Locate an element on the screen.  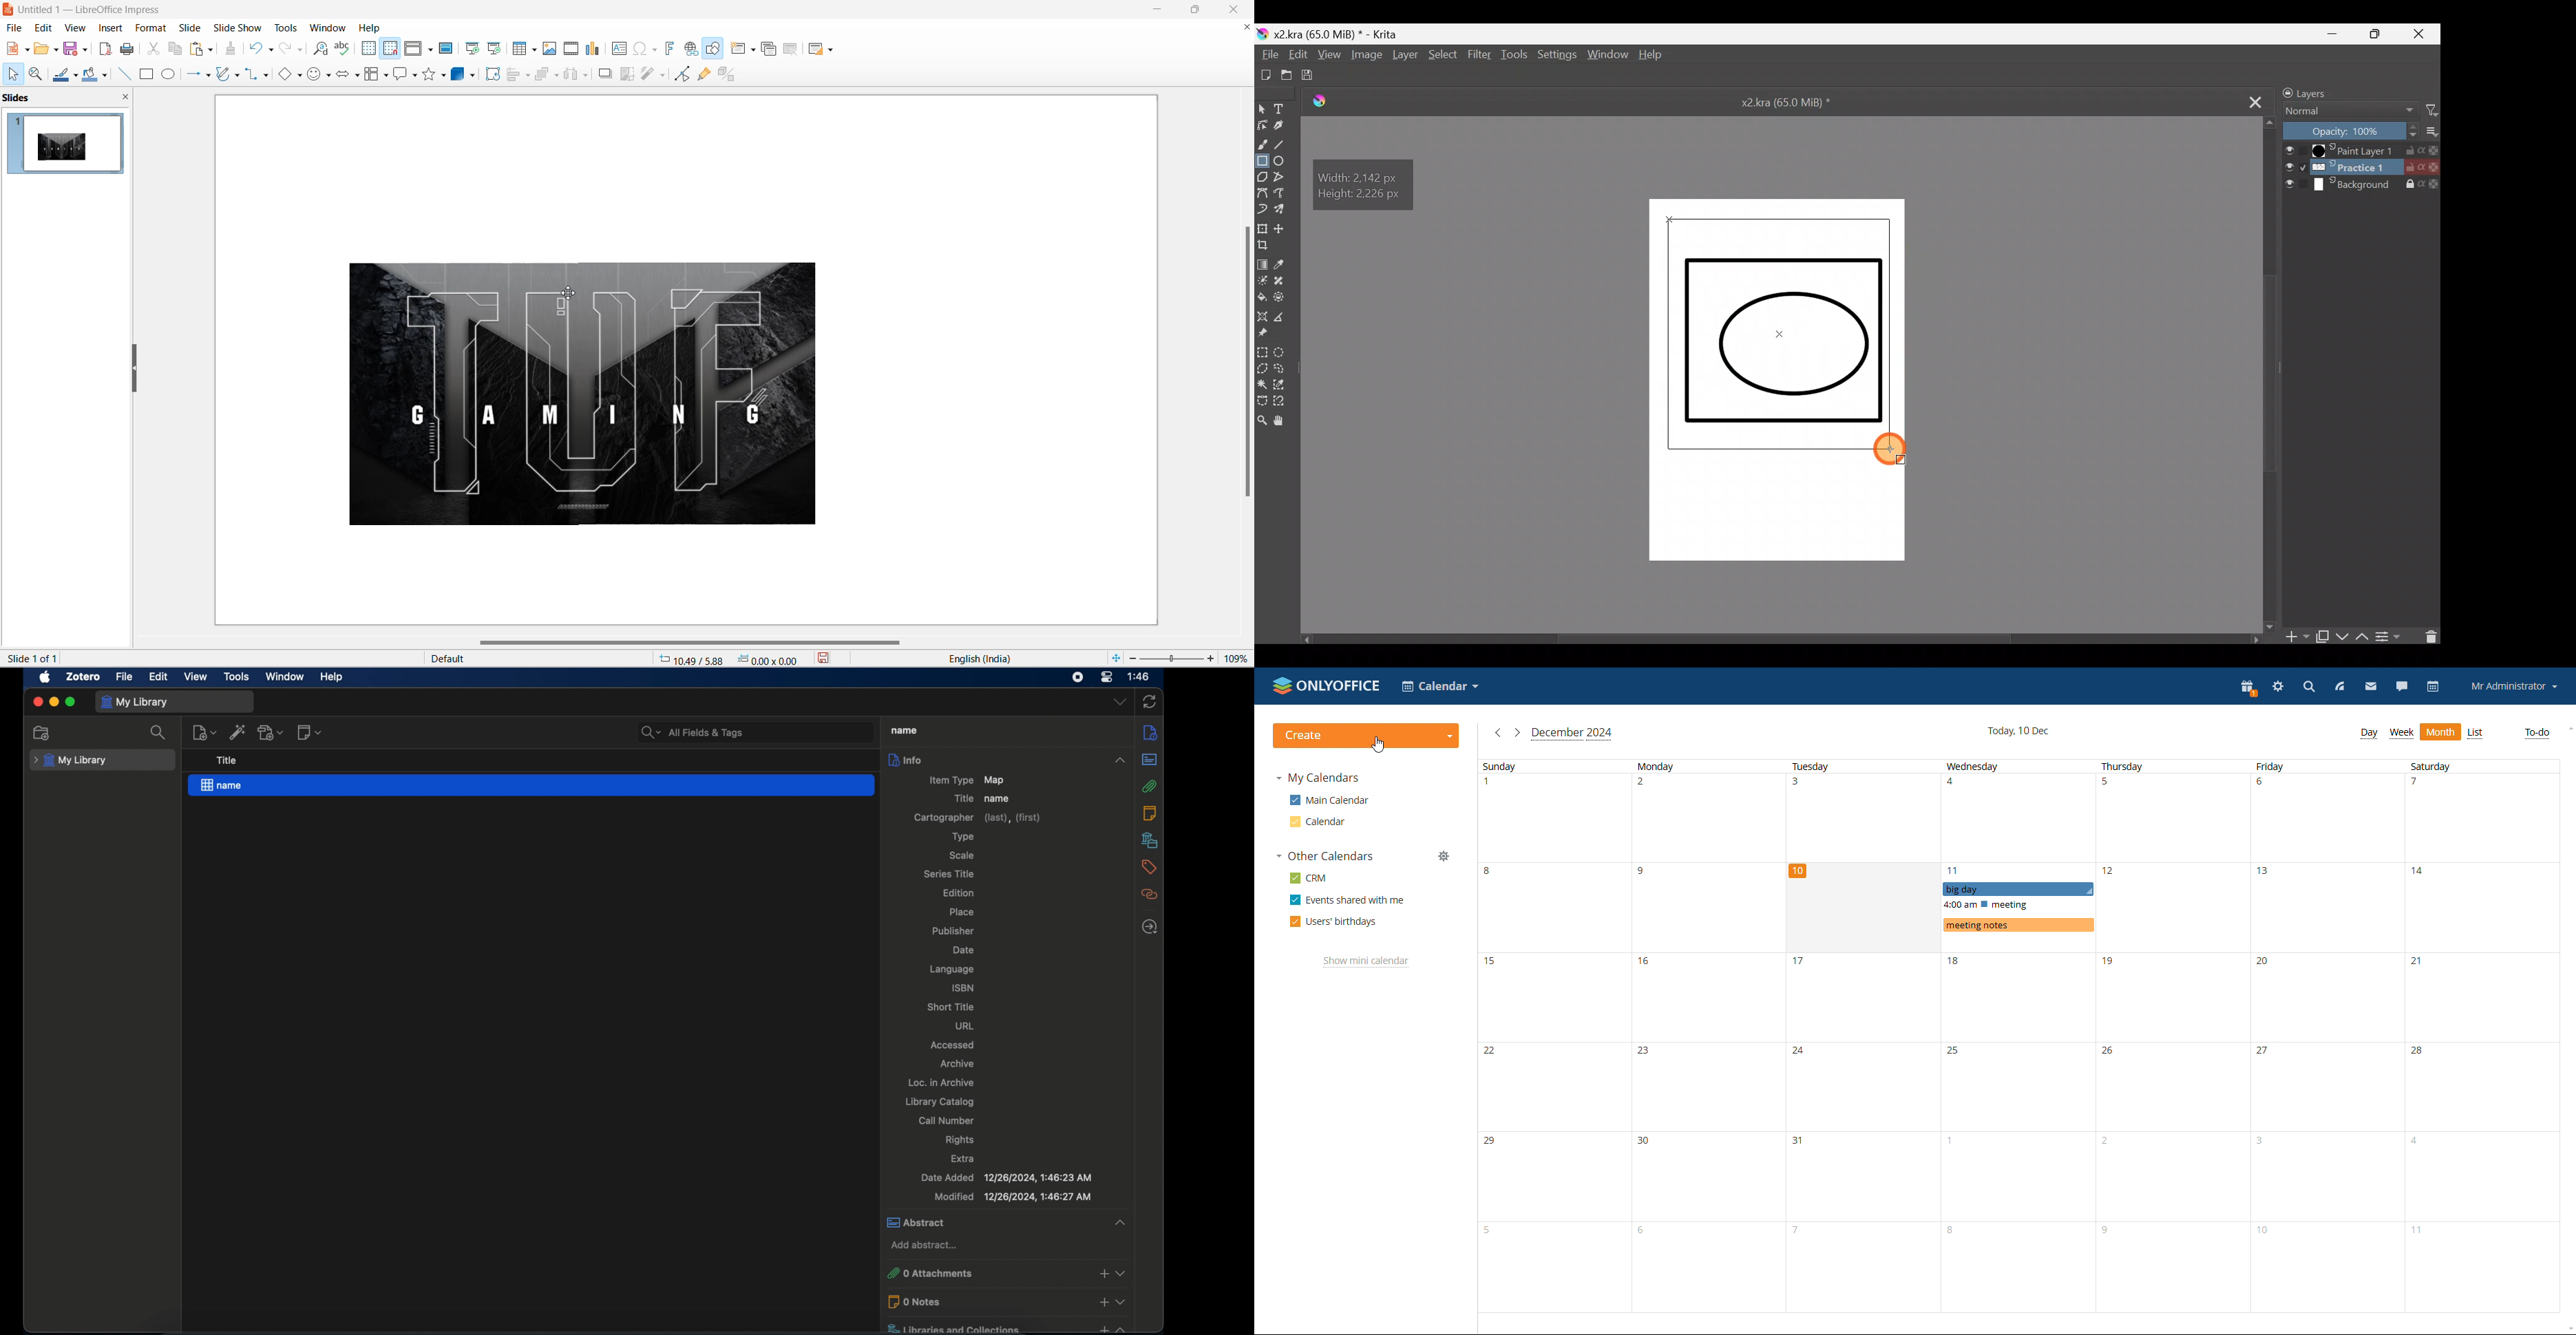
create is located at coordinates (1369, 734).